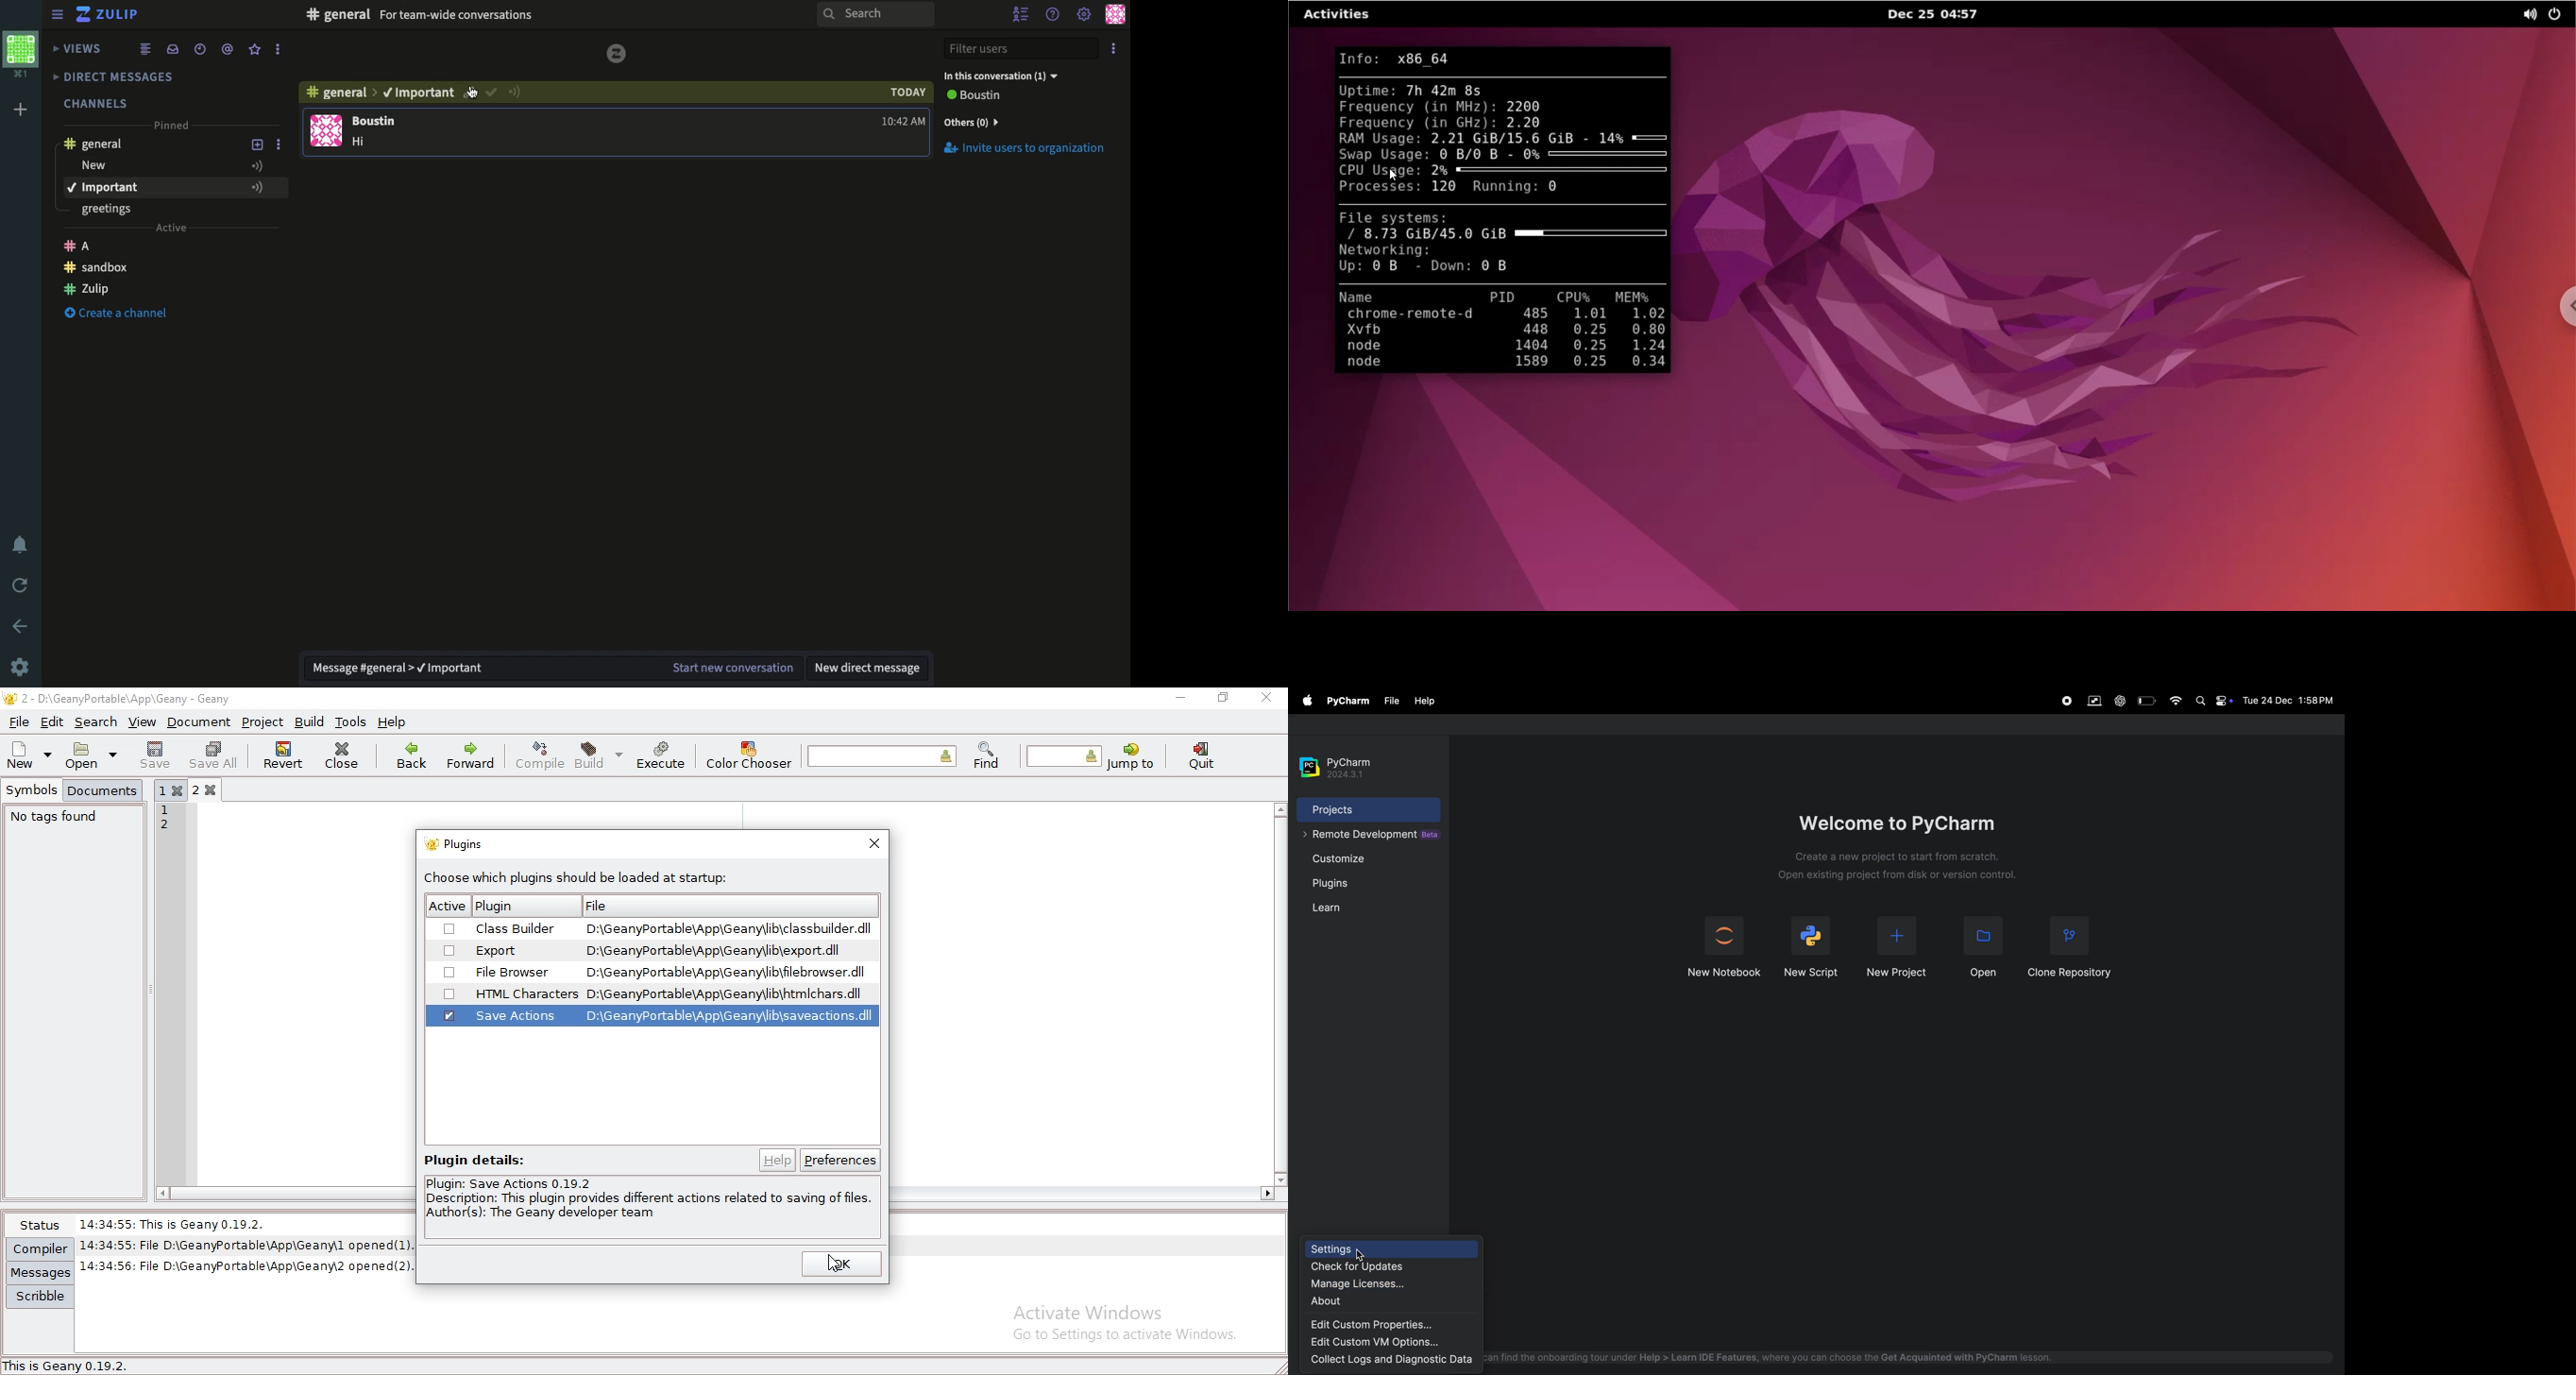 The height and width of the screenshot is (1400, 2576). Describe the element at coordinates (1813, 945) in the screenshot. I see `new project` at that location.